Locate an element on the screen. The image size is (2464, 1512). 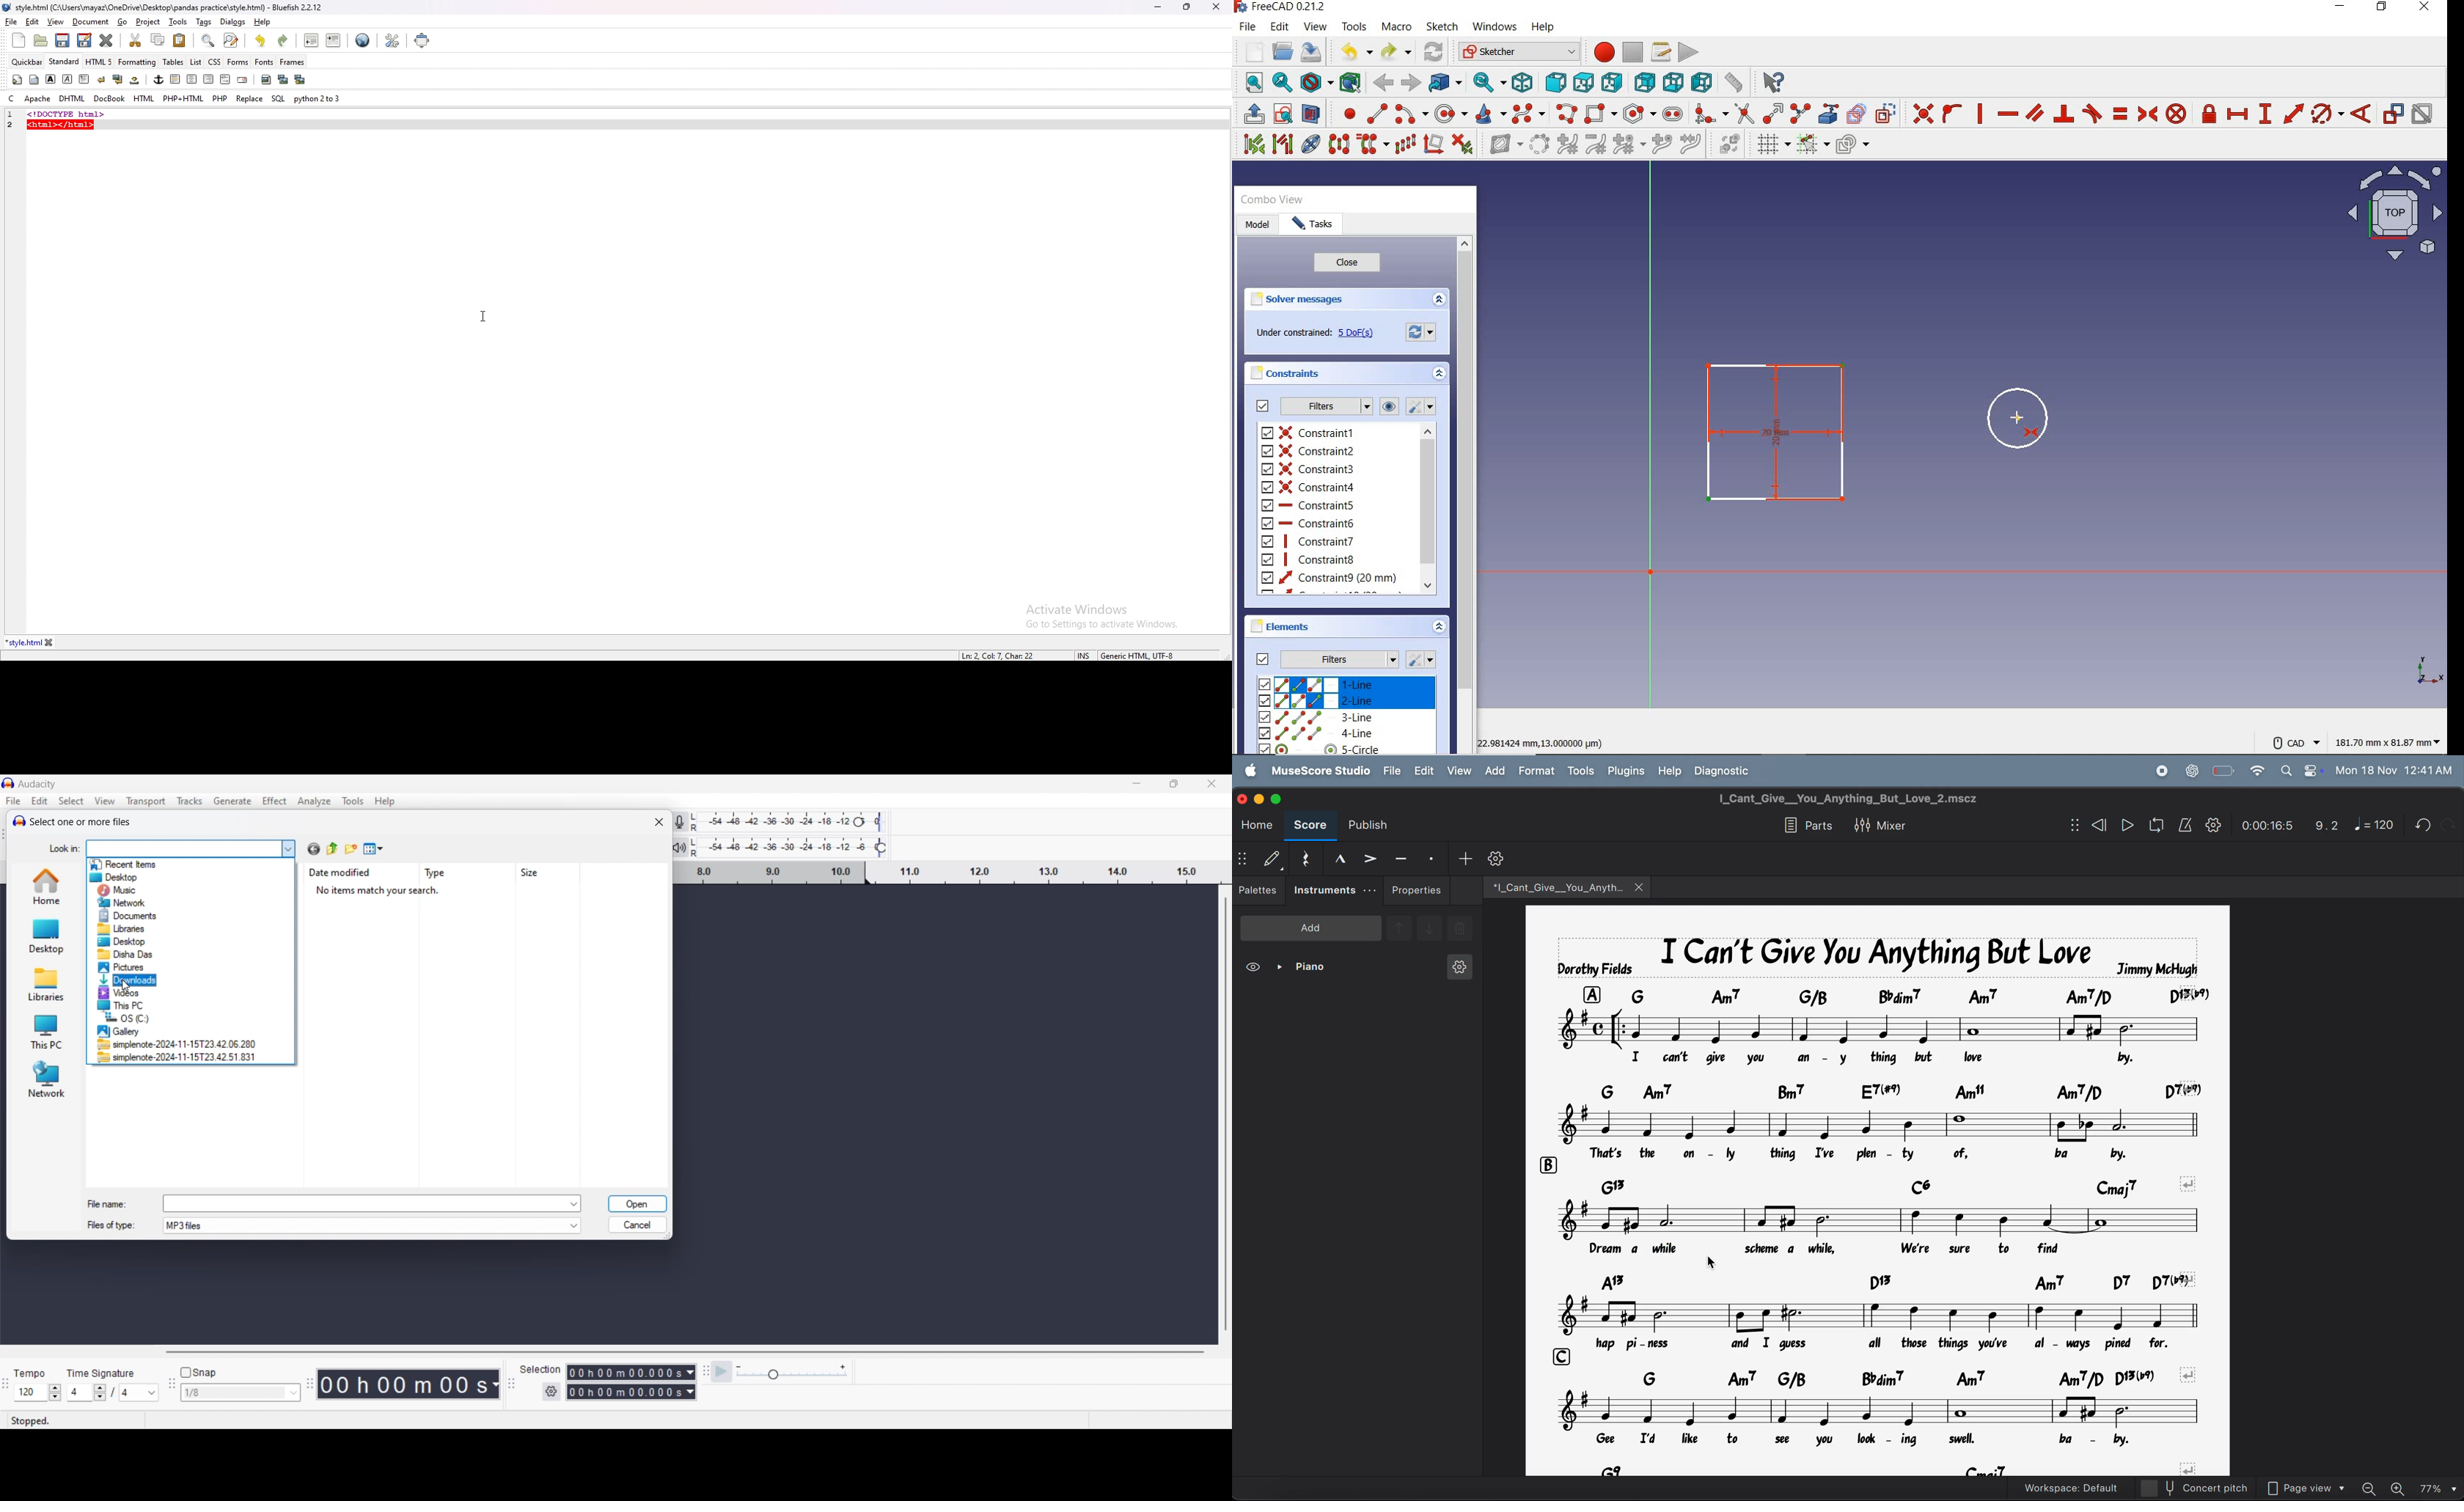
4/4 (select time signature) is located at coordinates (112, 1392).